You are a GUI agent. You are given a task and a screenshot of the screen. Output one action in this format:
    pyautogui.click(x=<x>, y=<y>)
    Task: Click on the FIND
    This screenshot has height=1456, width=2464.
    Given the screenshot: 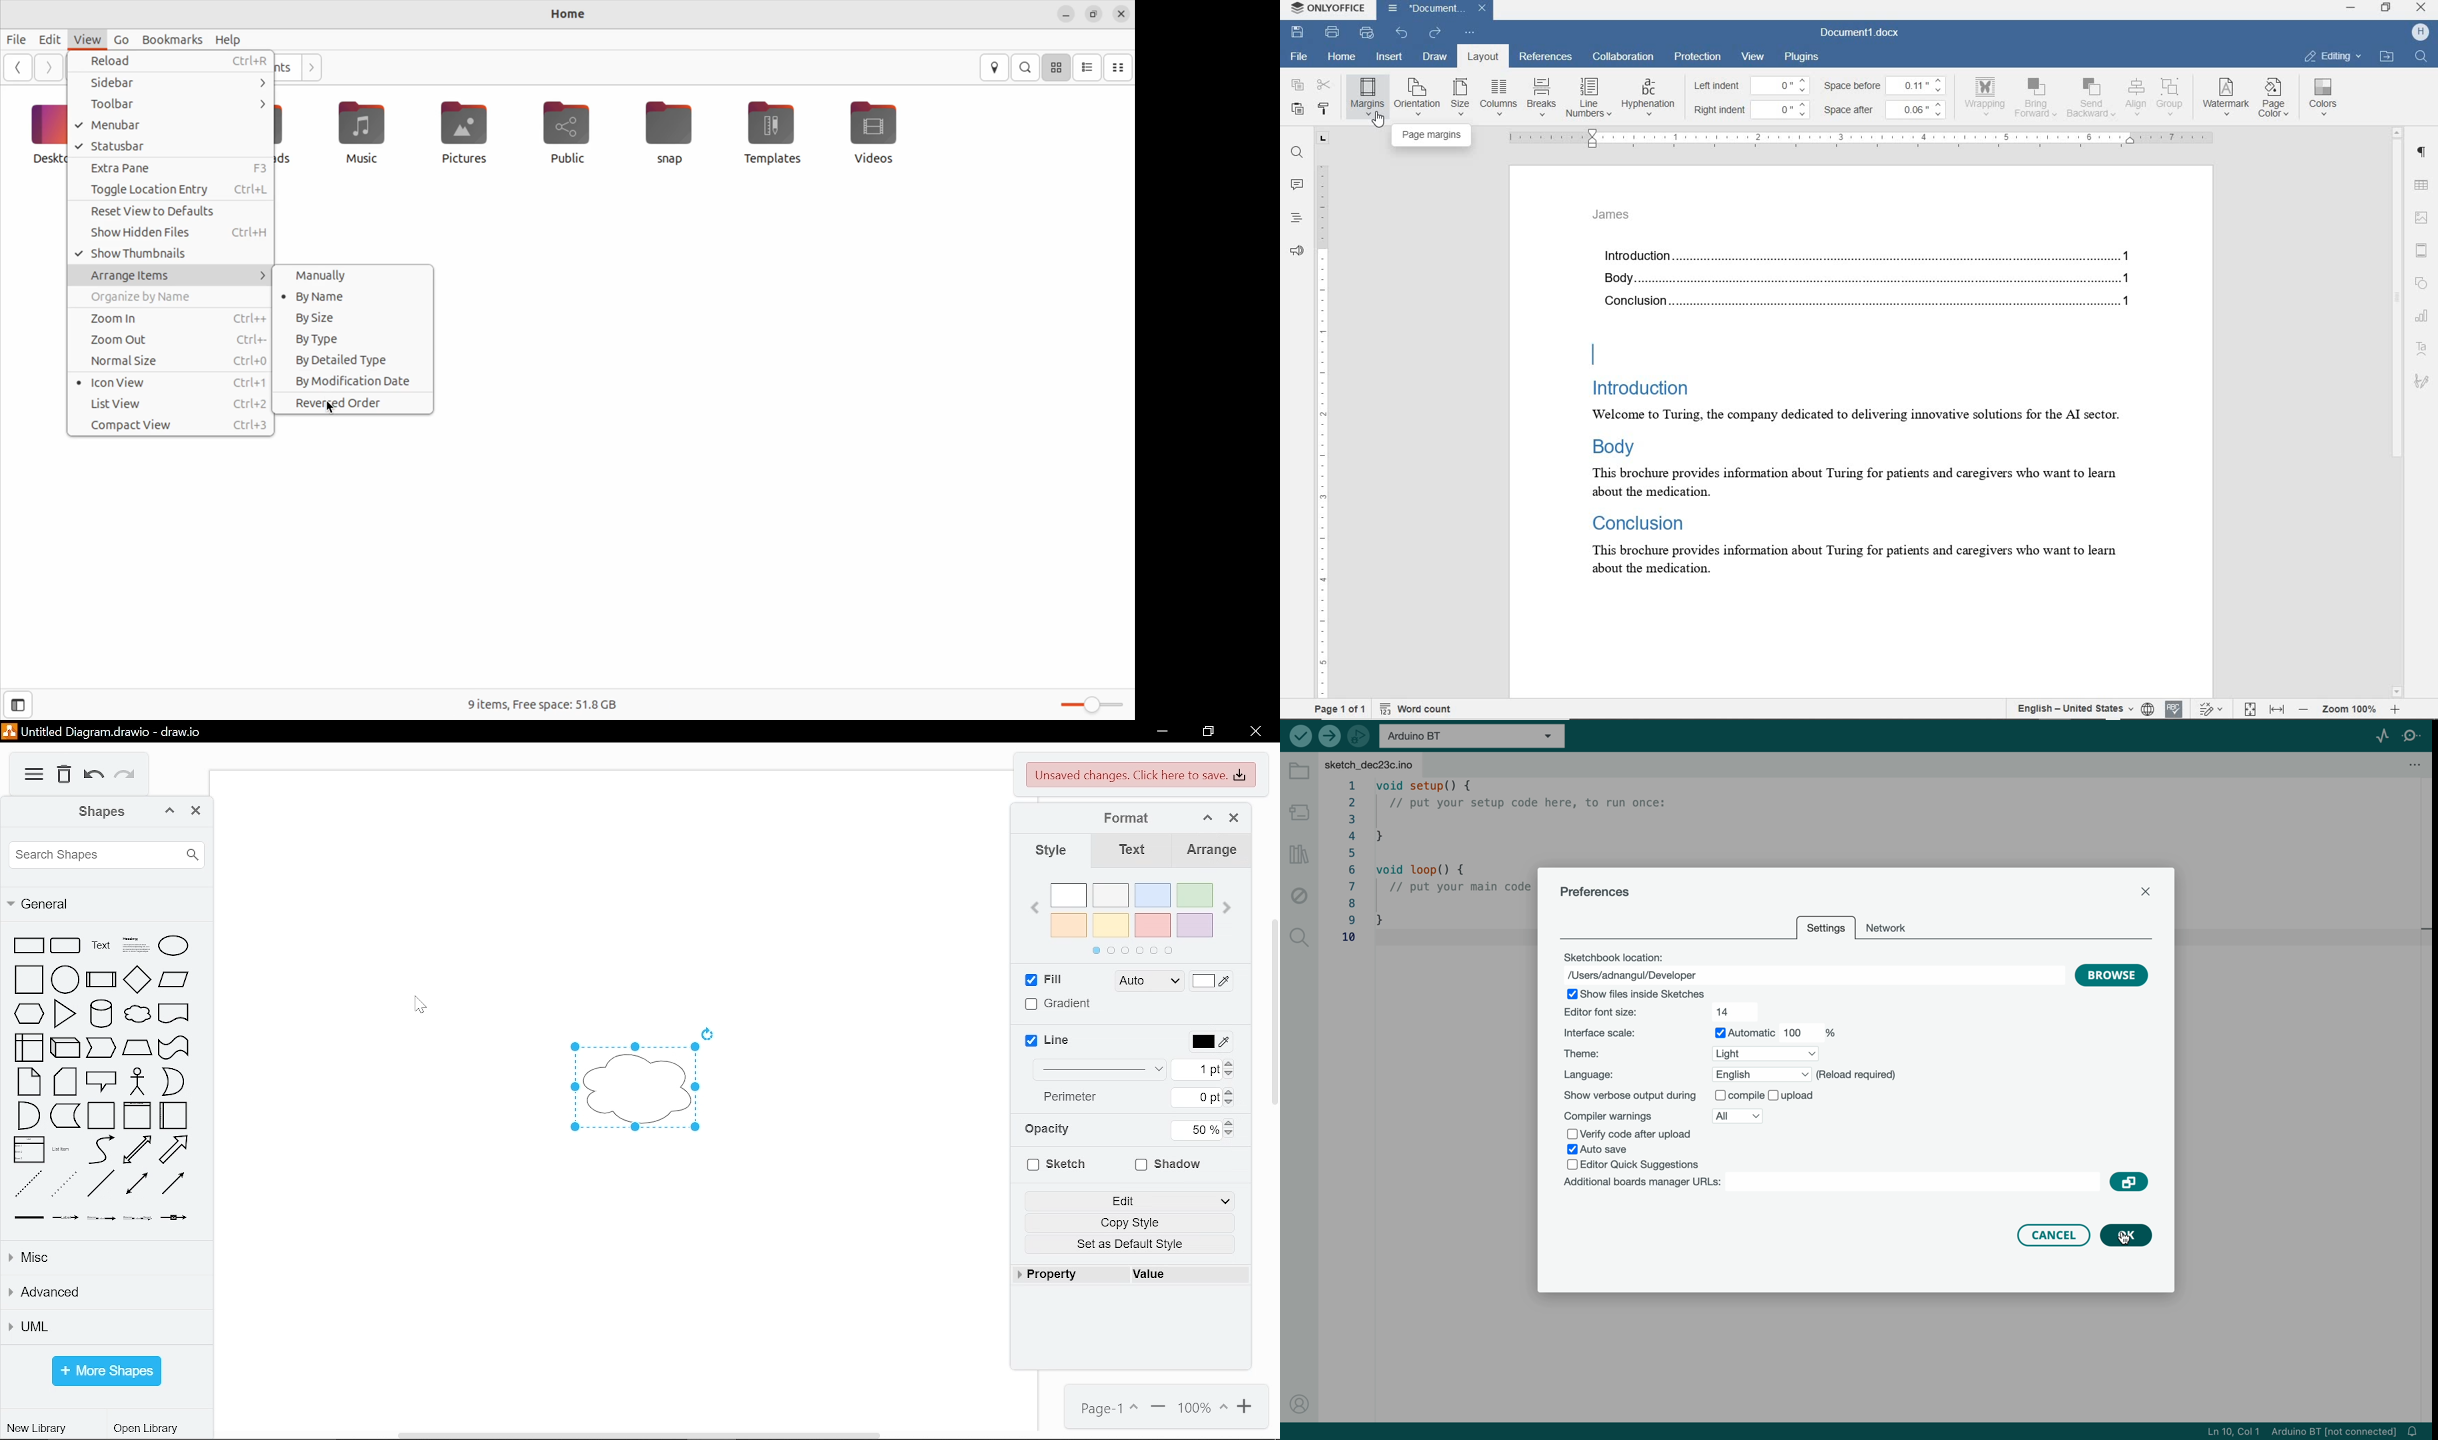 What is the action you would take?
    pyautogui.click(x=2423, y=56)
    